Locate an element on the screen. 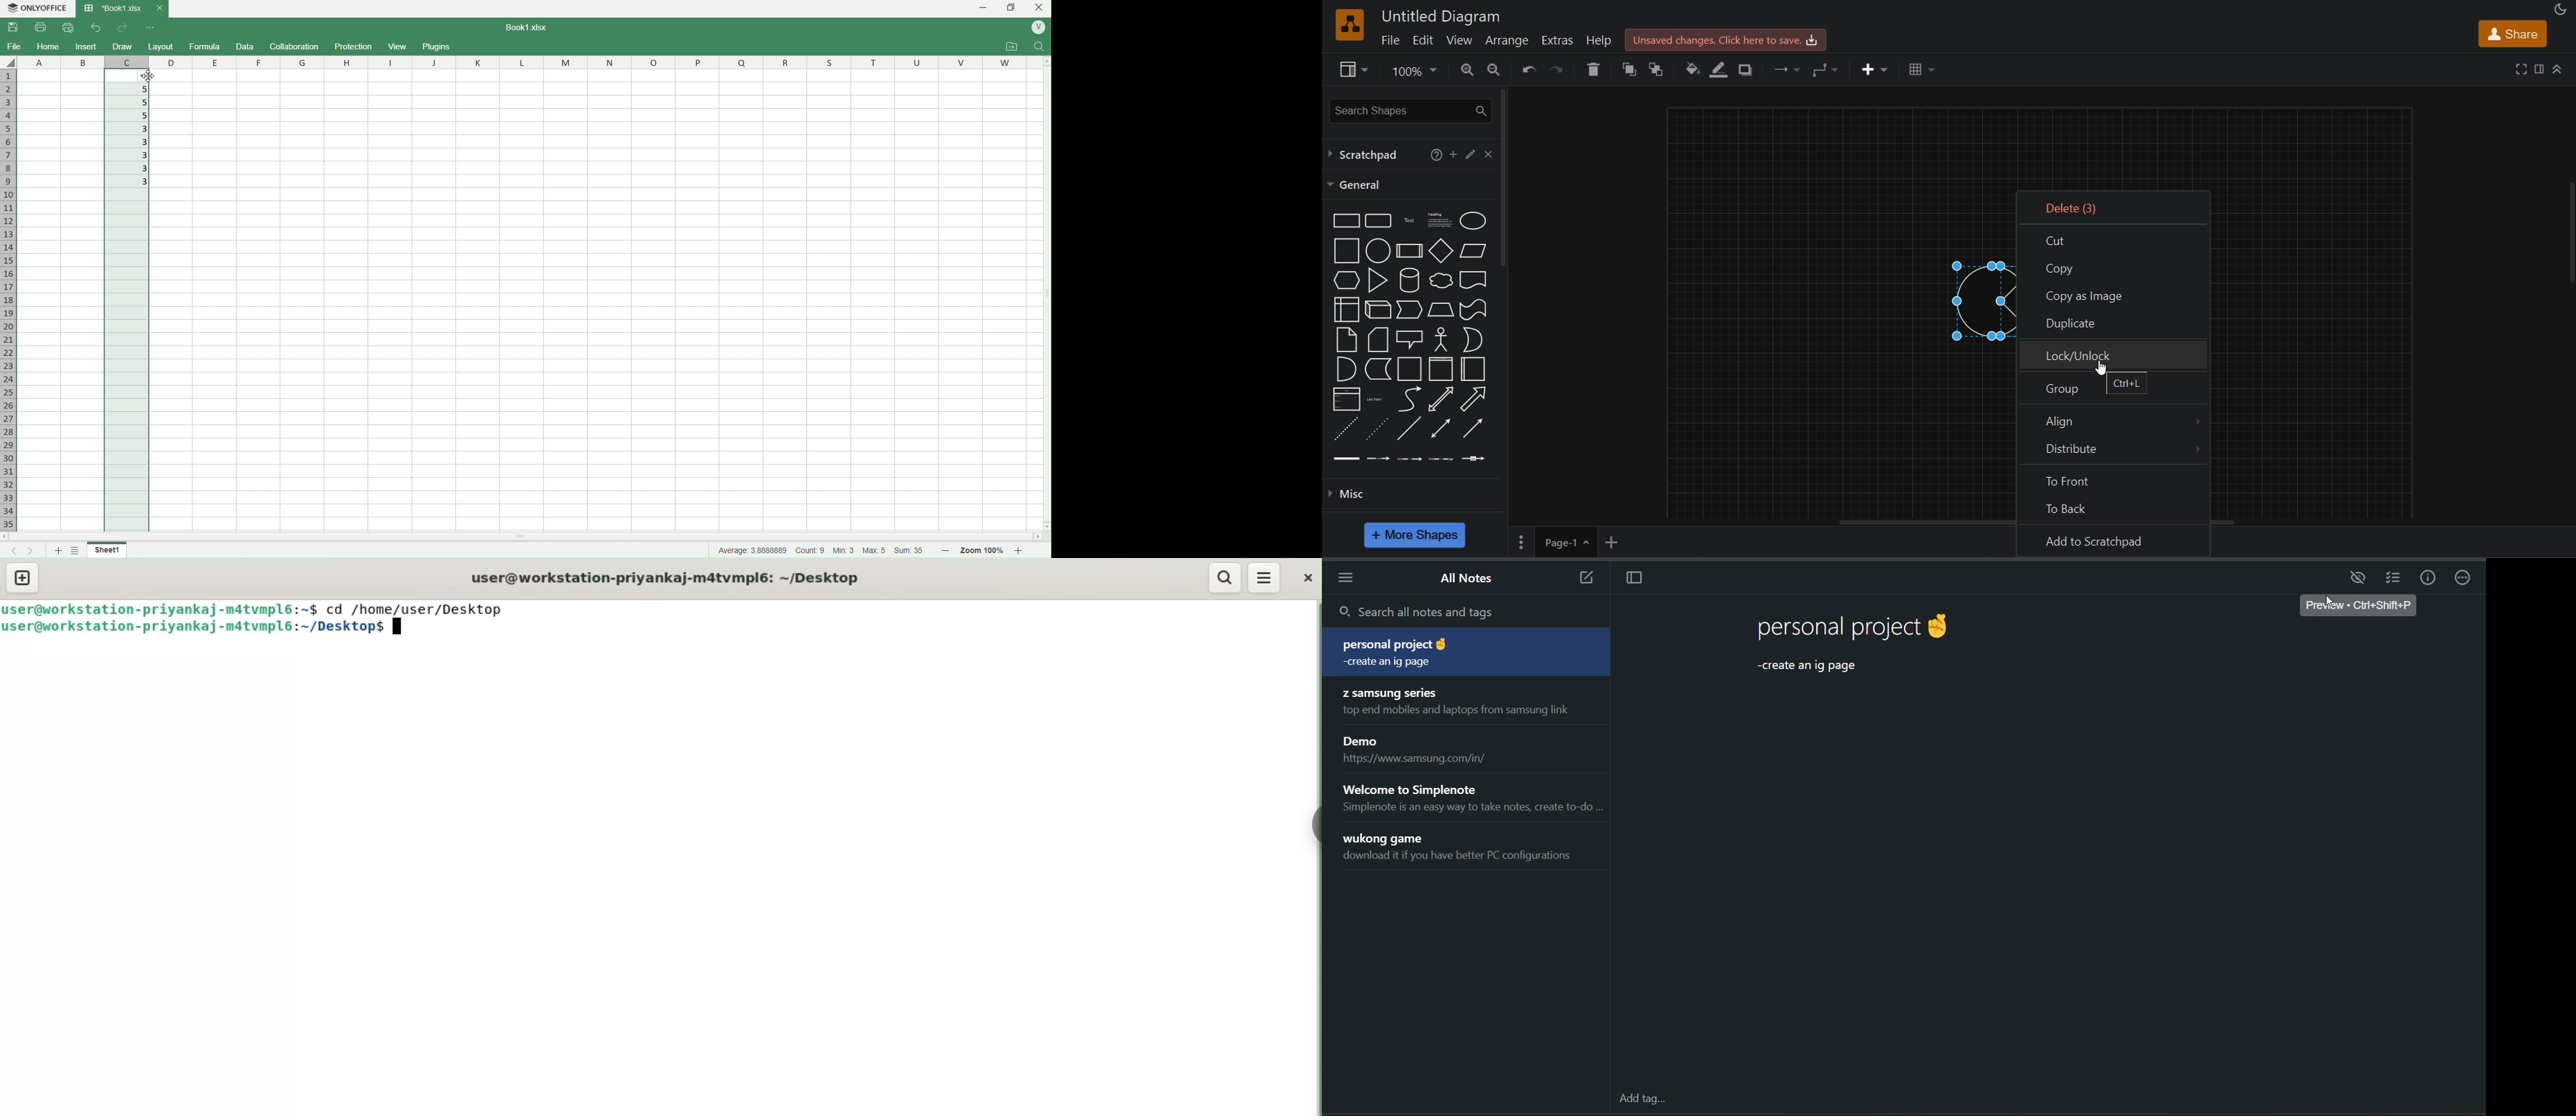  5 is located at coordinates (132, 90).